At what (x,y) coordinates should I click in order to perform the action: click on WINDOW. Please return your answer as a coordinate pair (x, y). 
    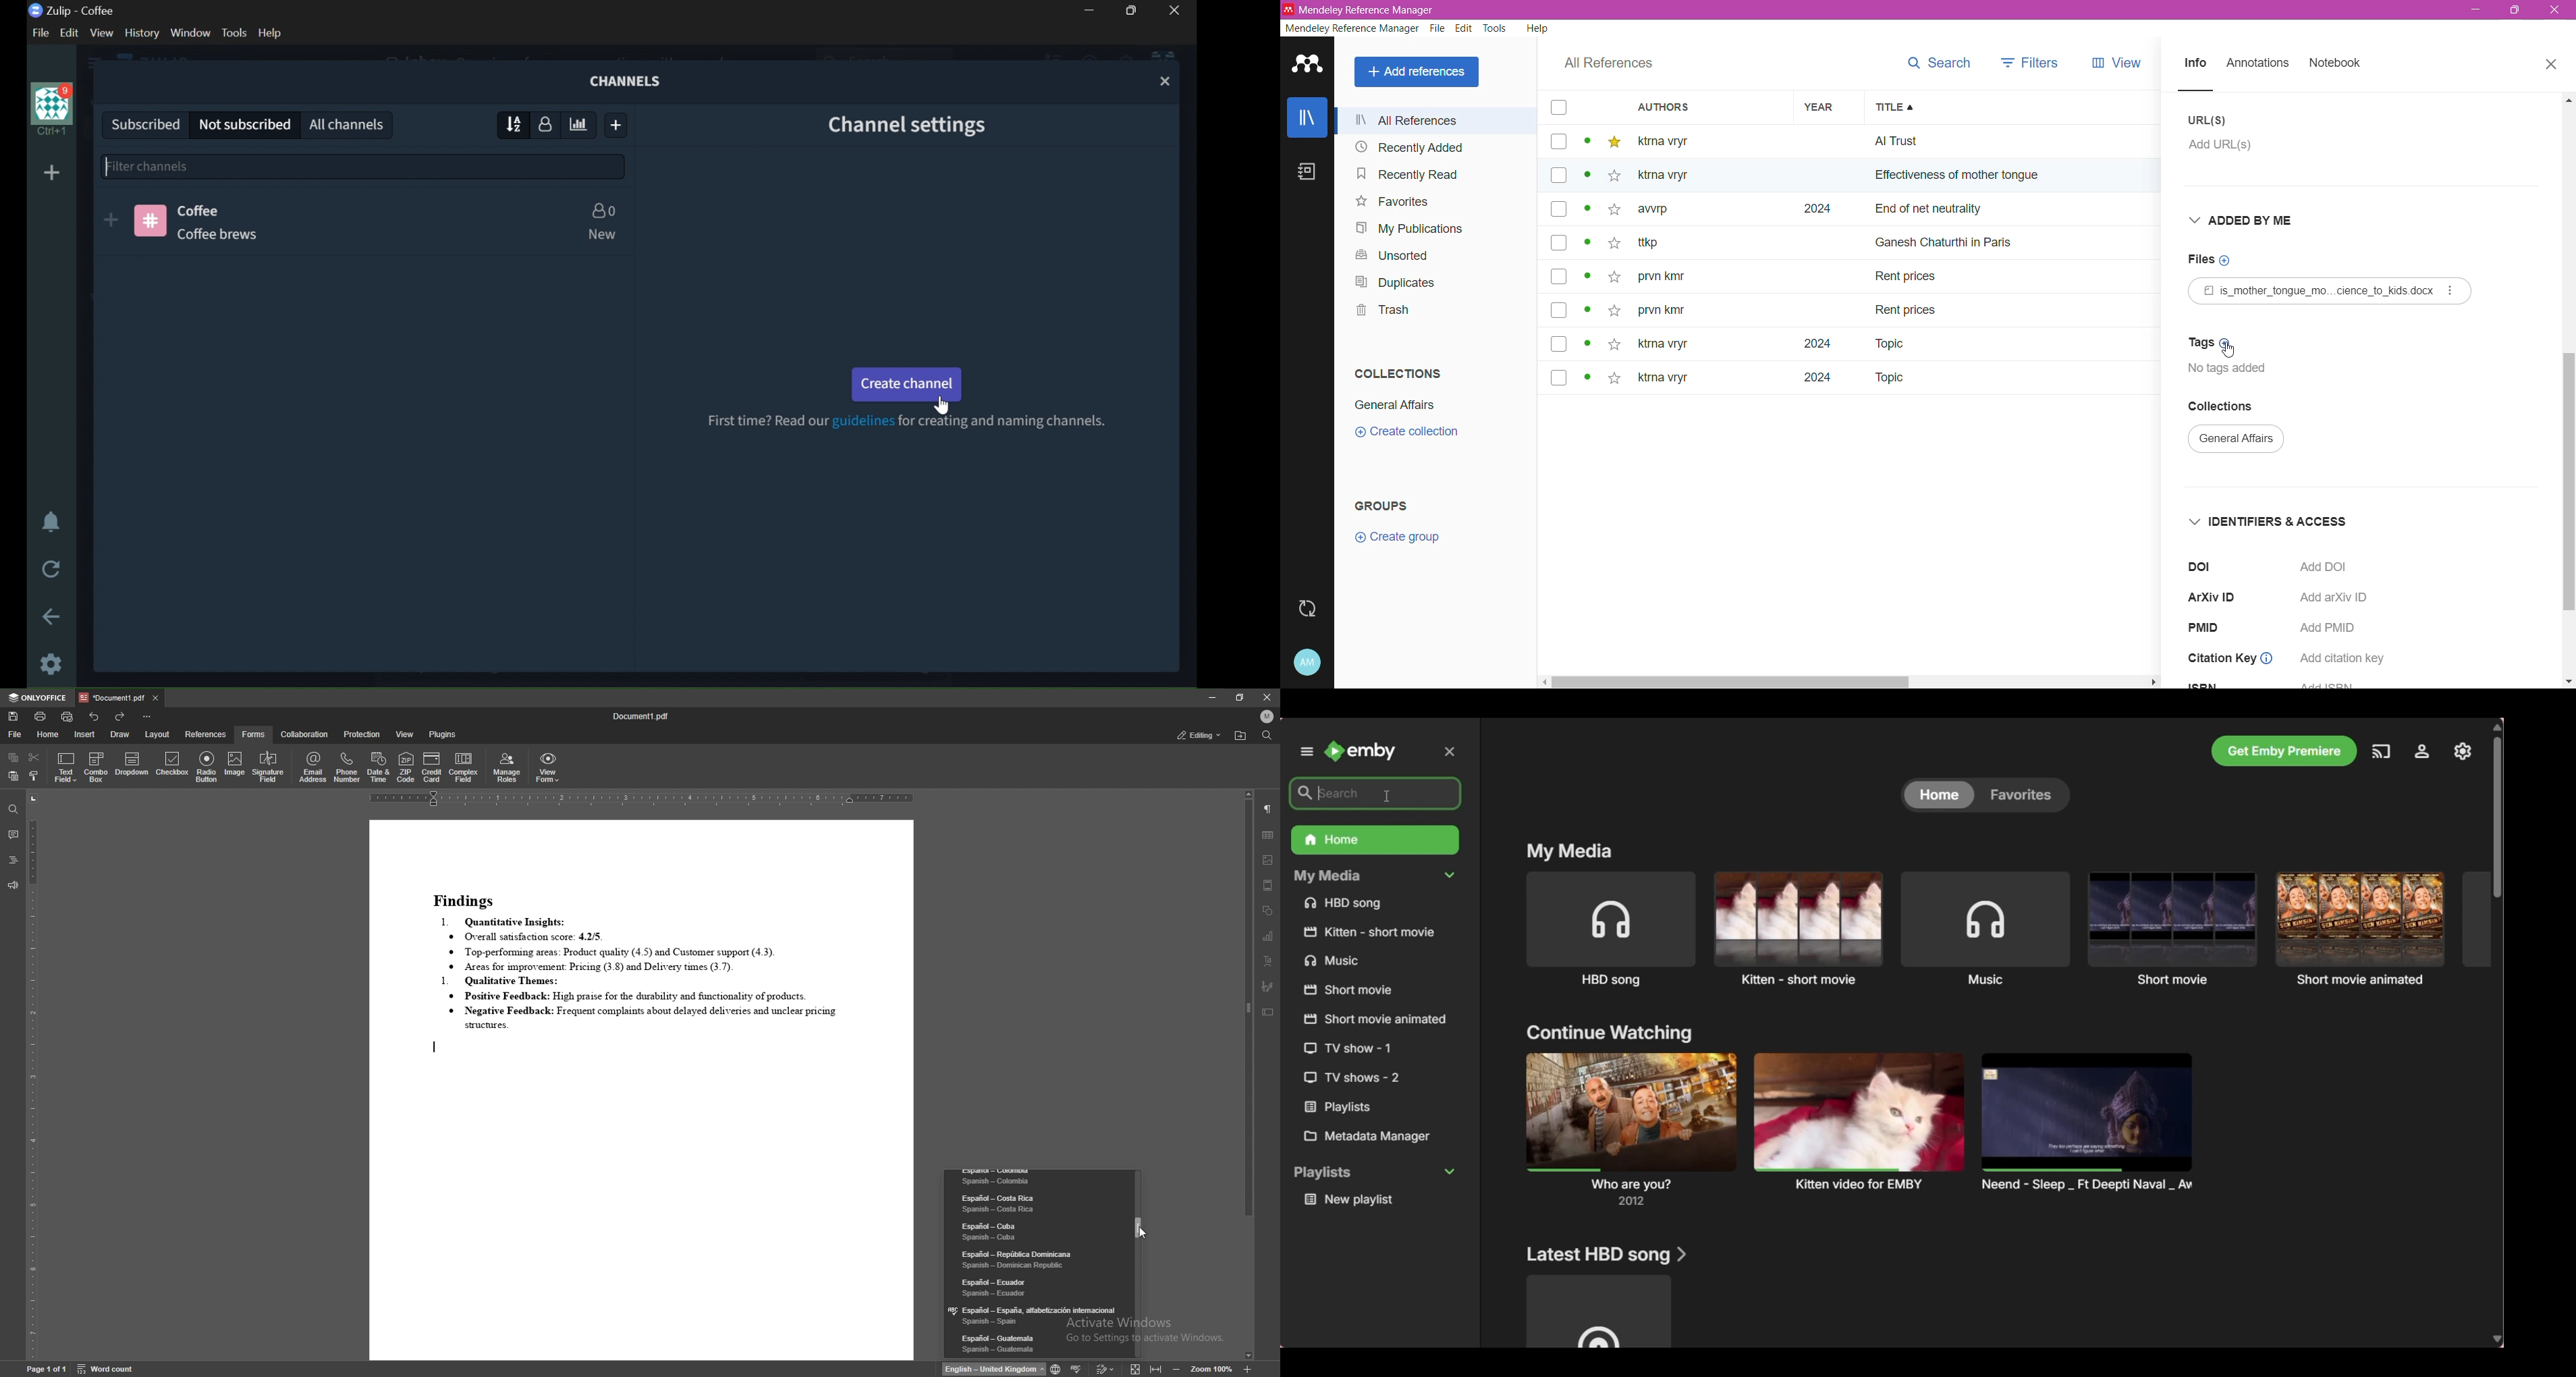
    Looking at the image, I should click on (191, 33).